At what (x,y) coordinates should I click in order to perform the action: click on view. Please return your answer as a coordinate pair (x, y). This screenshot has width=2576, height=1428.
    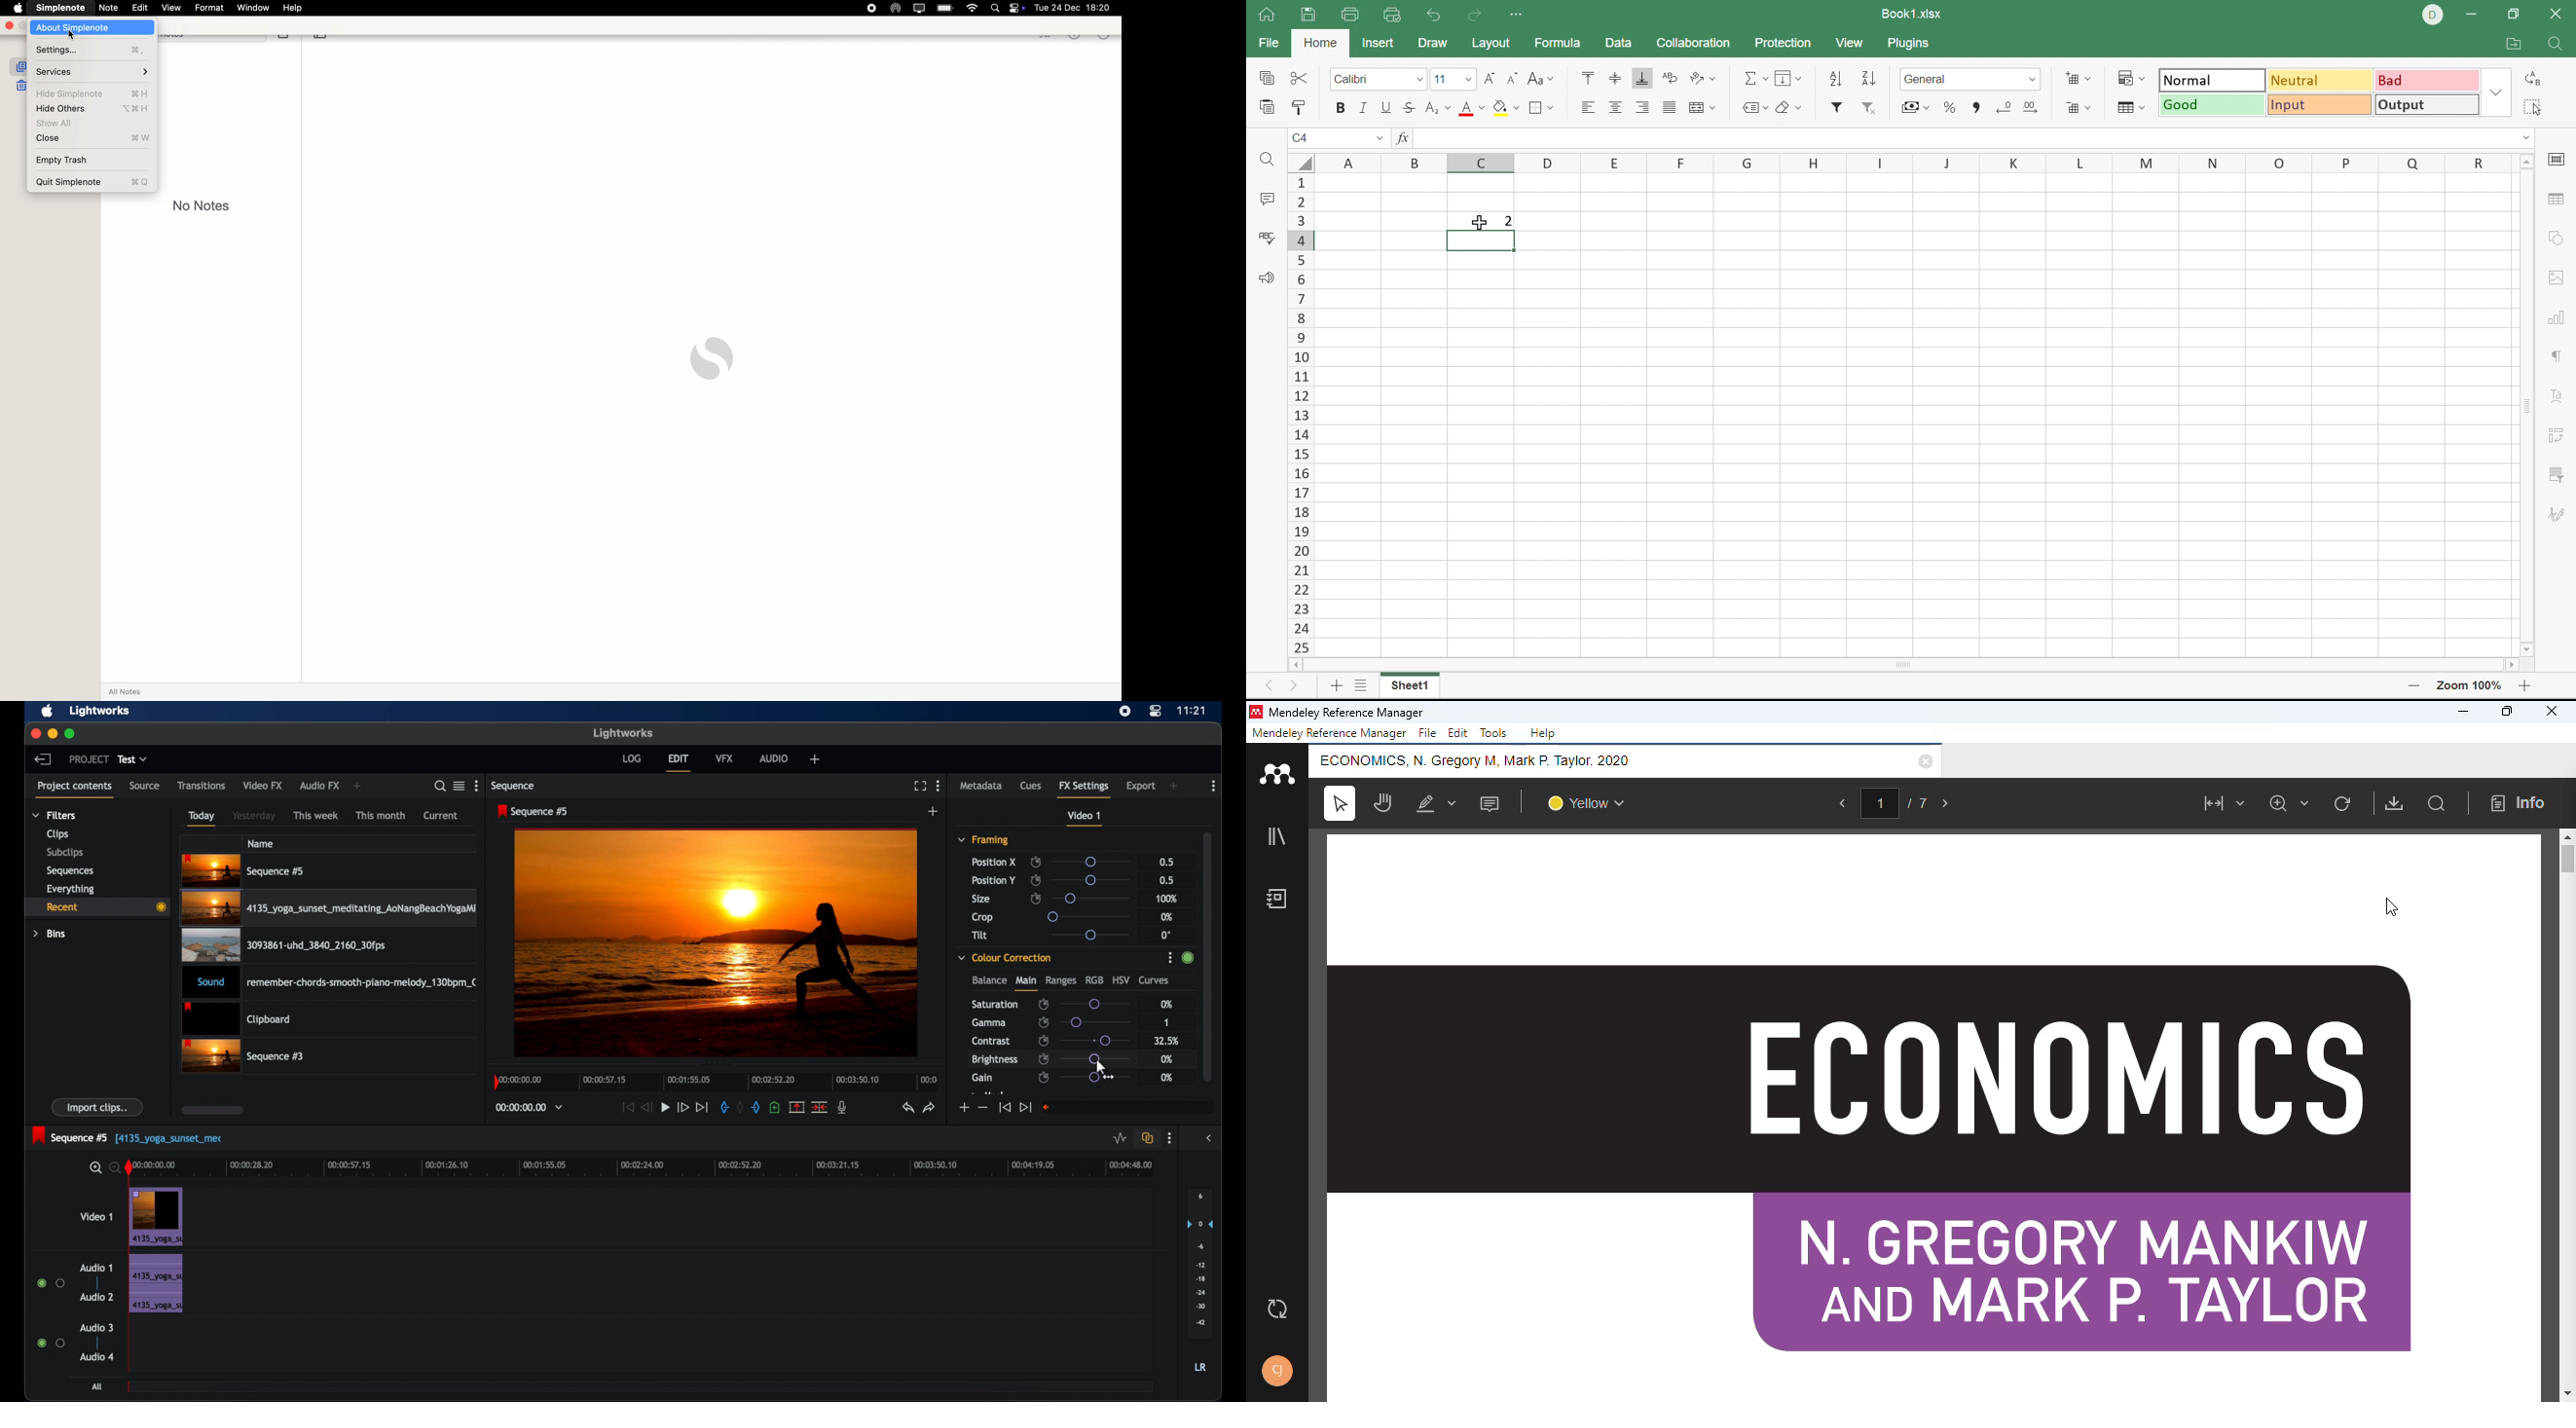
    Looking at the image, I should click on (172, 8).